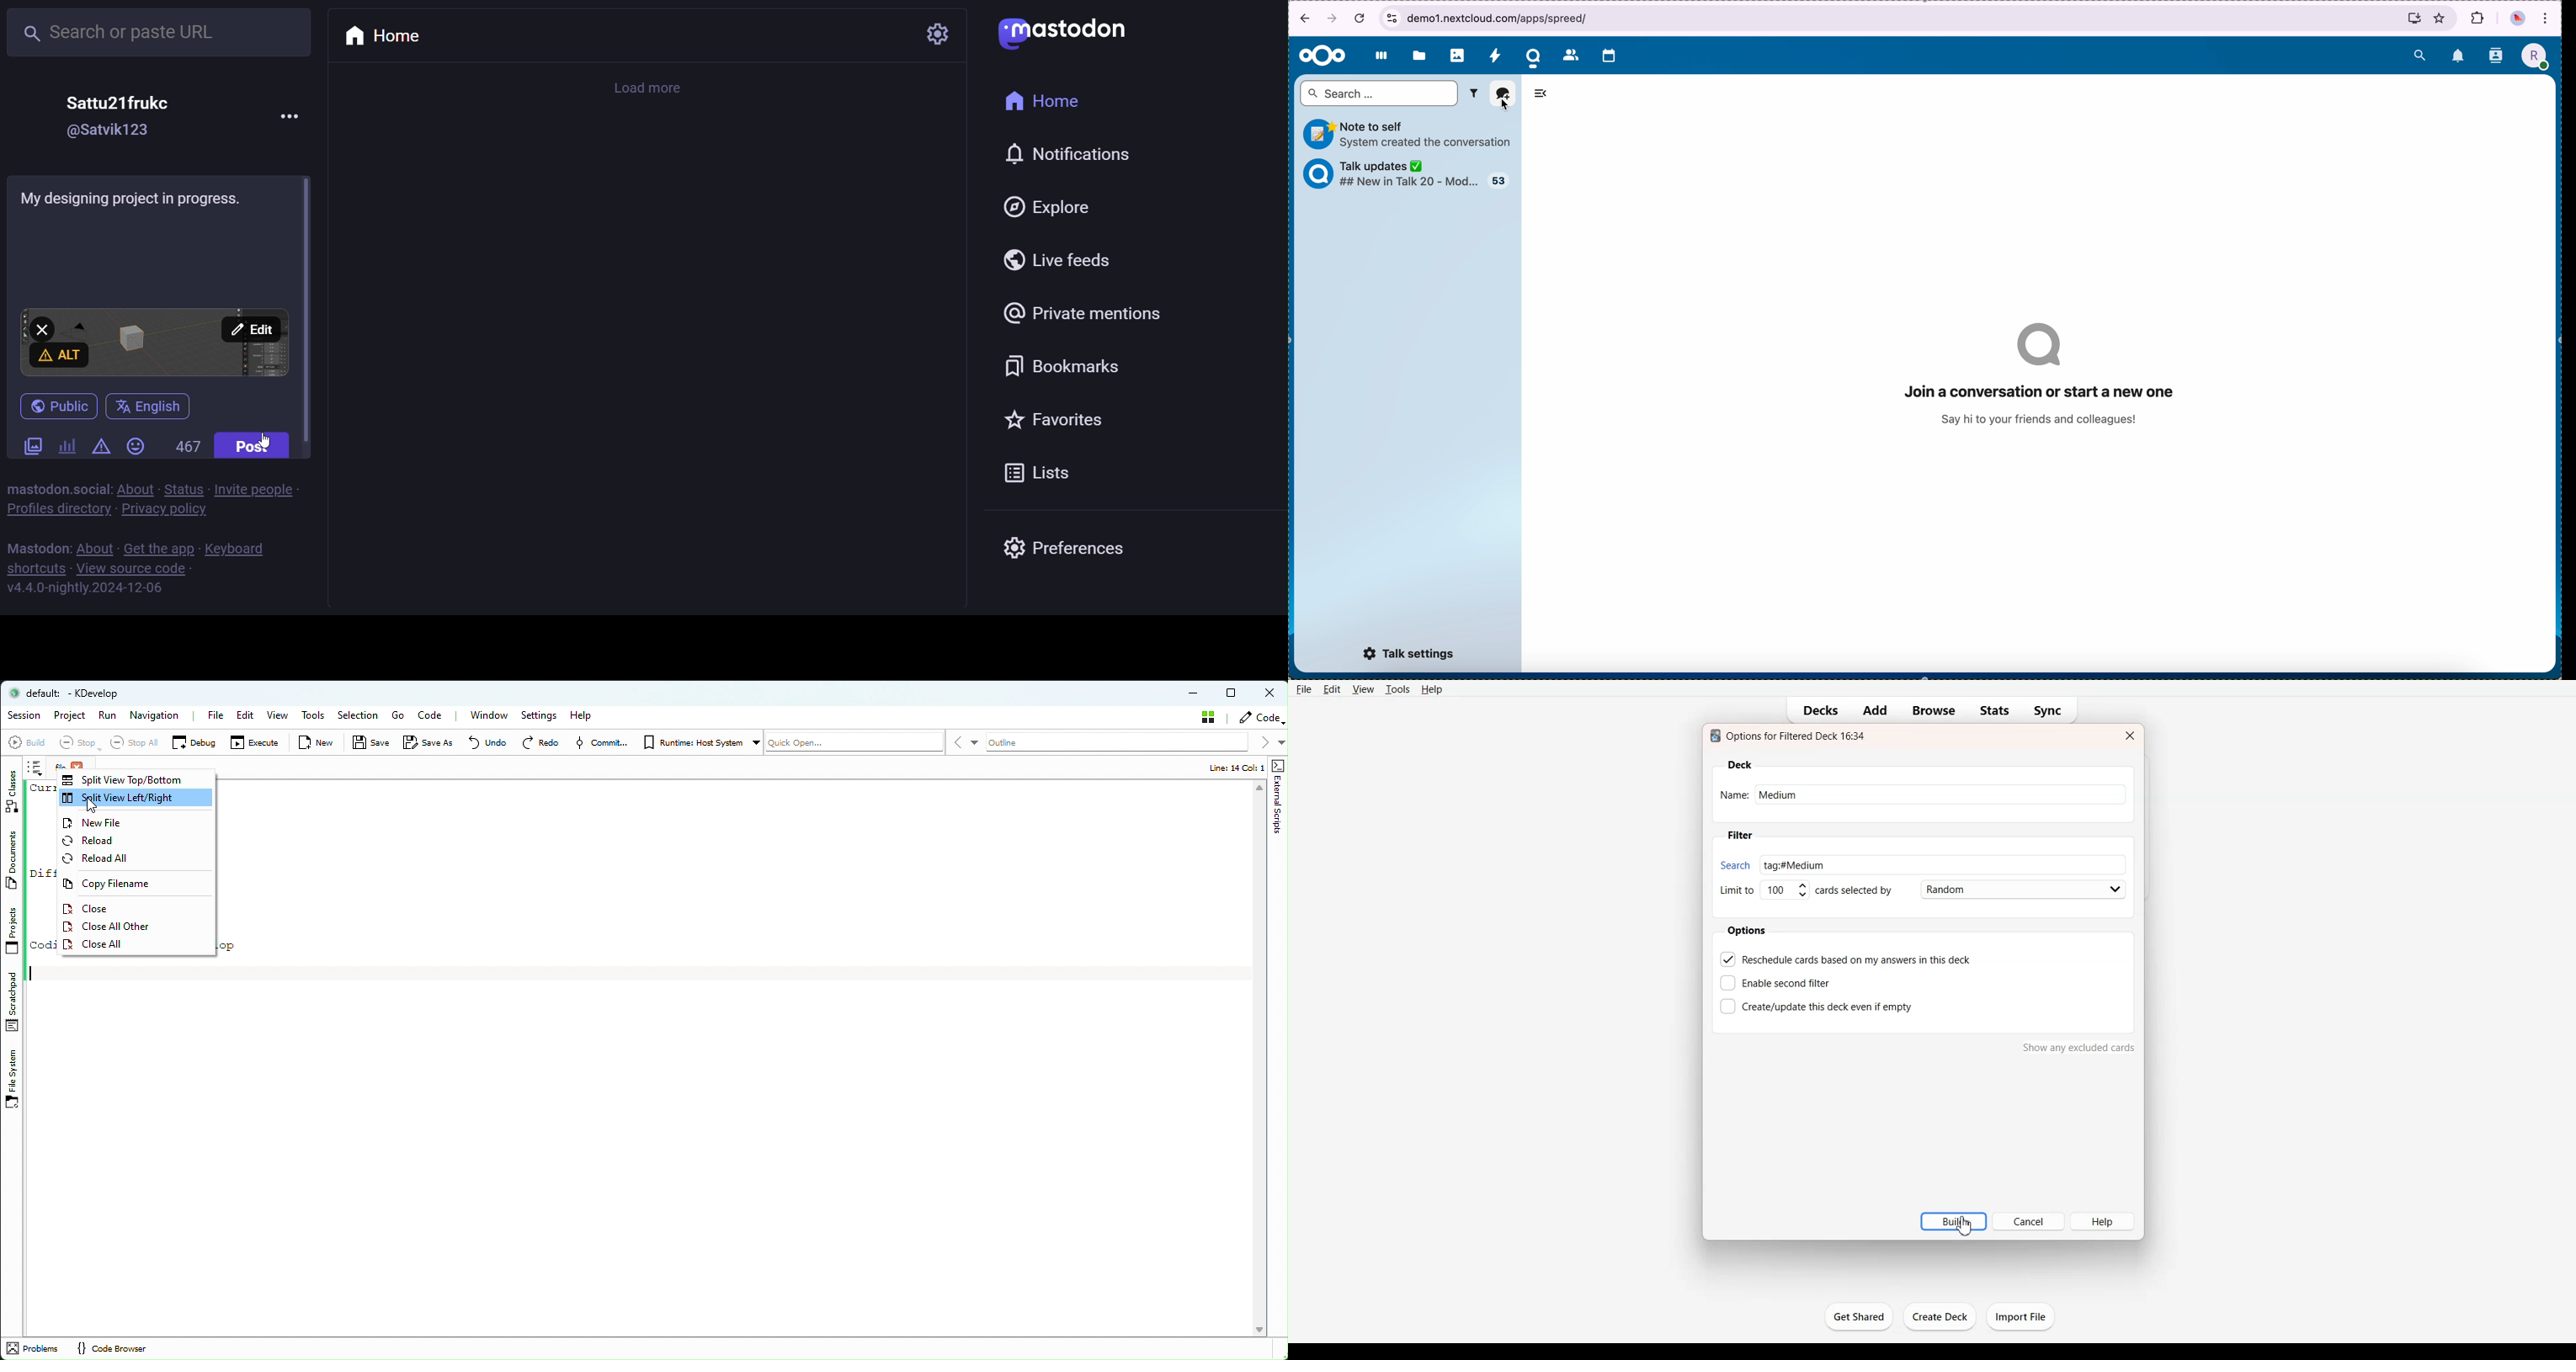 The height and width of the screenshot is (1372, 2576). What do you see at coordinates (1569, 53) in the screenshot?
I see `contacts` at bounding box center [1569, 53].